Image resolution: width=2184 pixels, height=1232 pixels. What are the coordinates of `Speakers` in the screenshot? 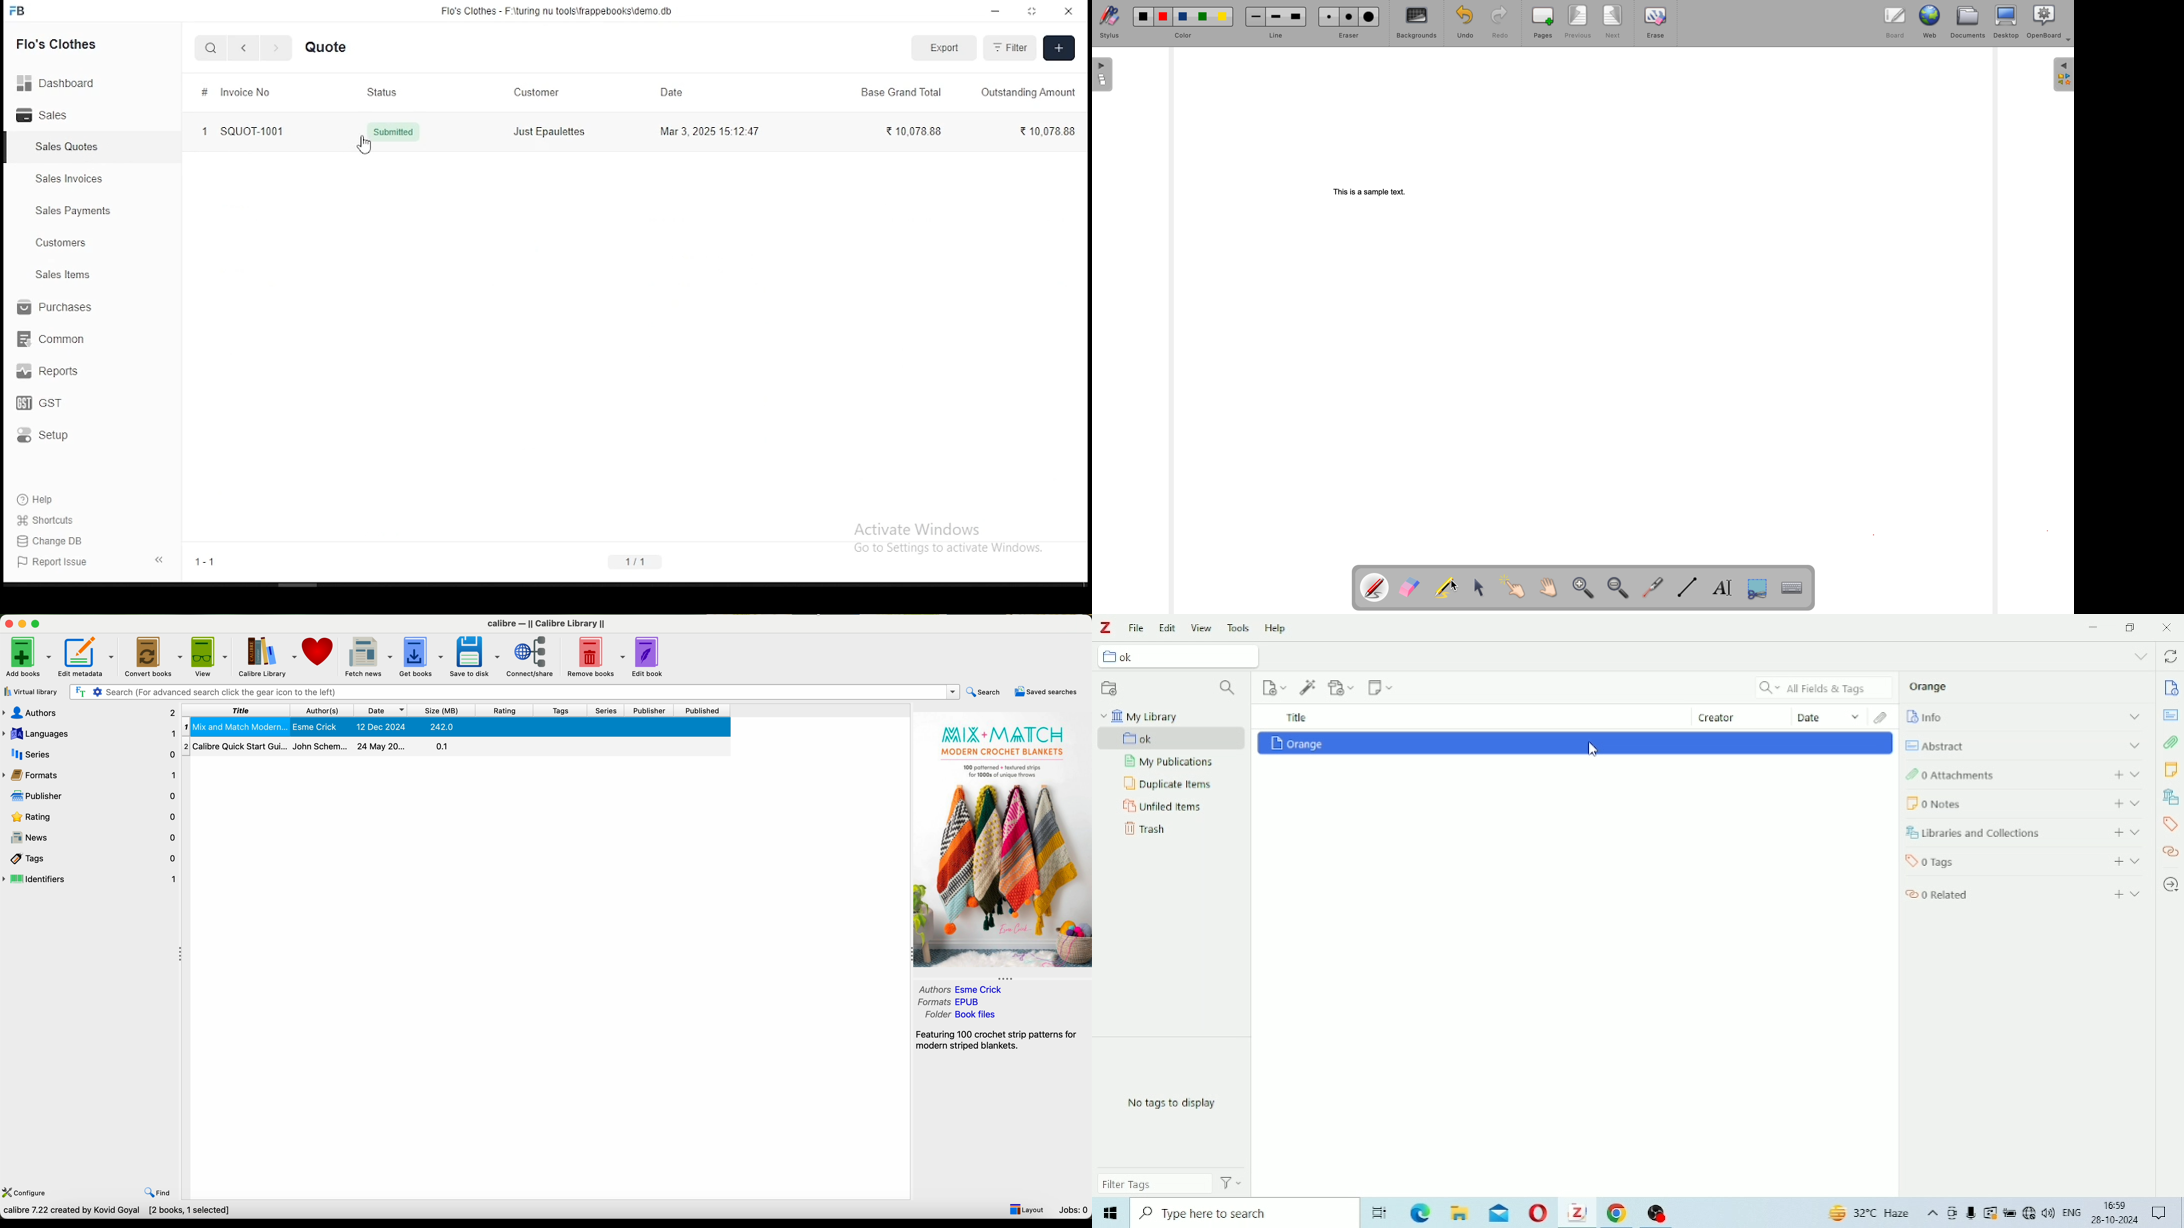 It's located at (2049, 1213).